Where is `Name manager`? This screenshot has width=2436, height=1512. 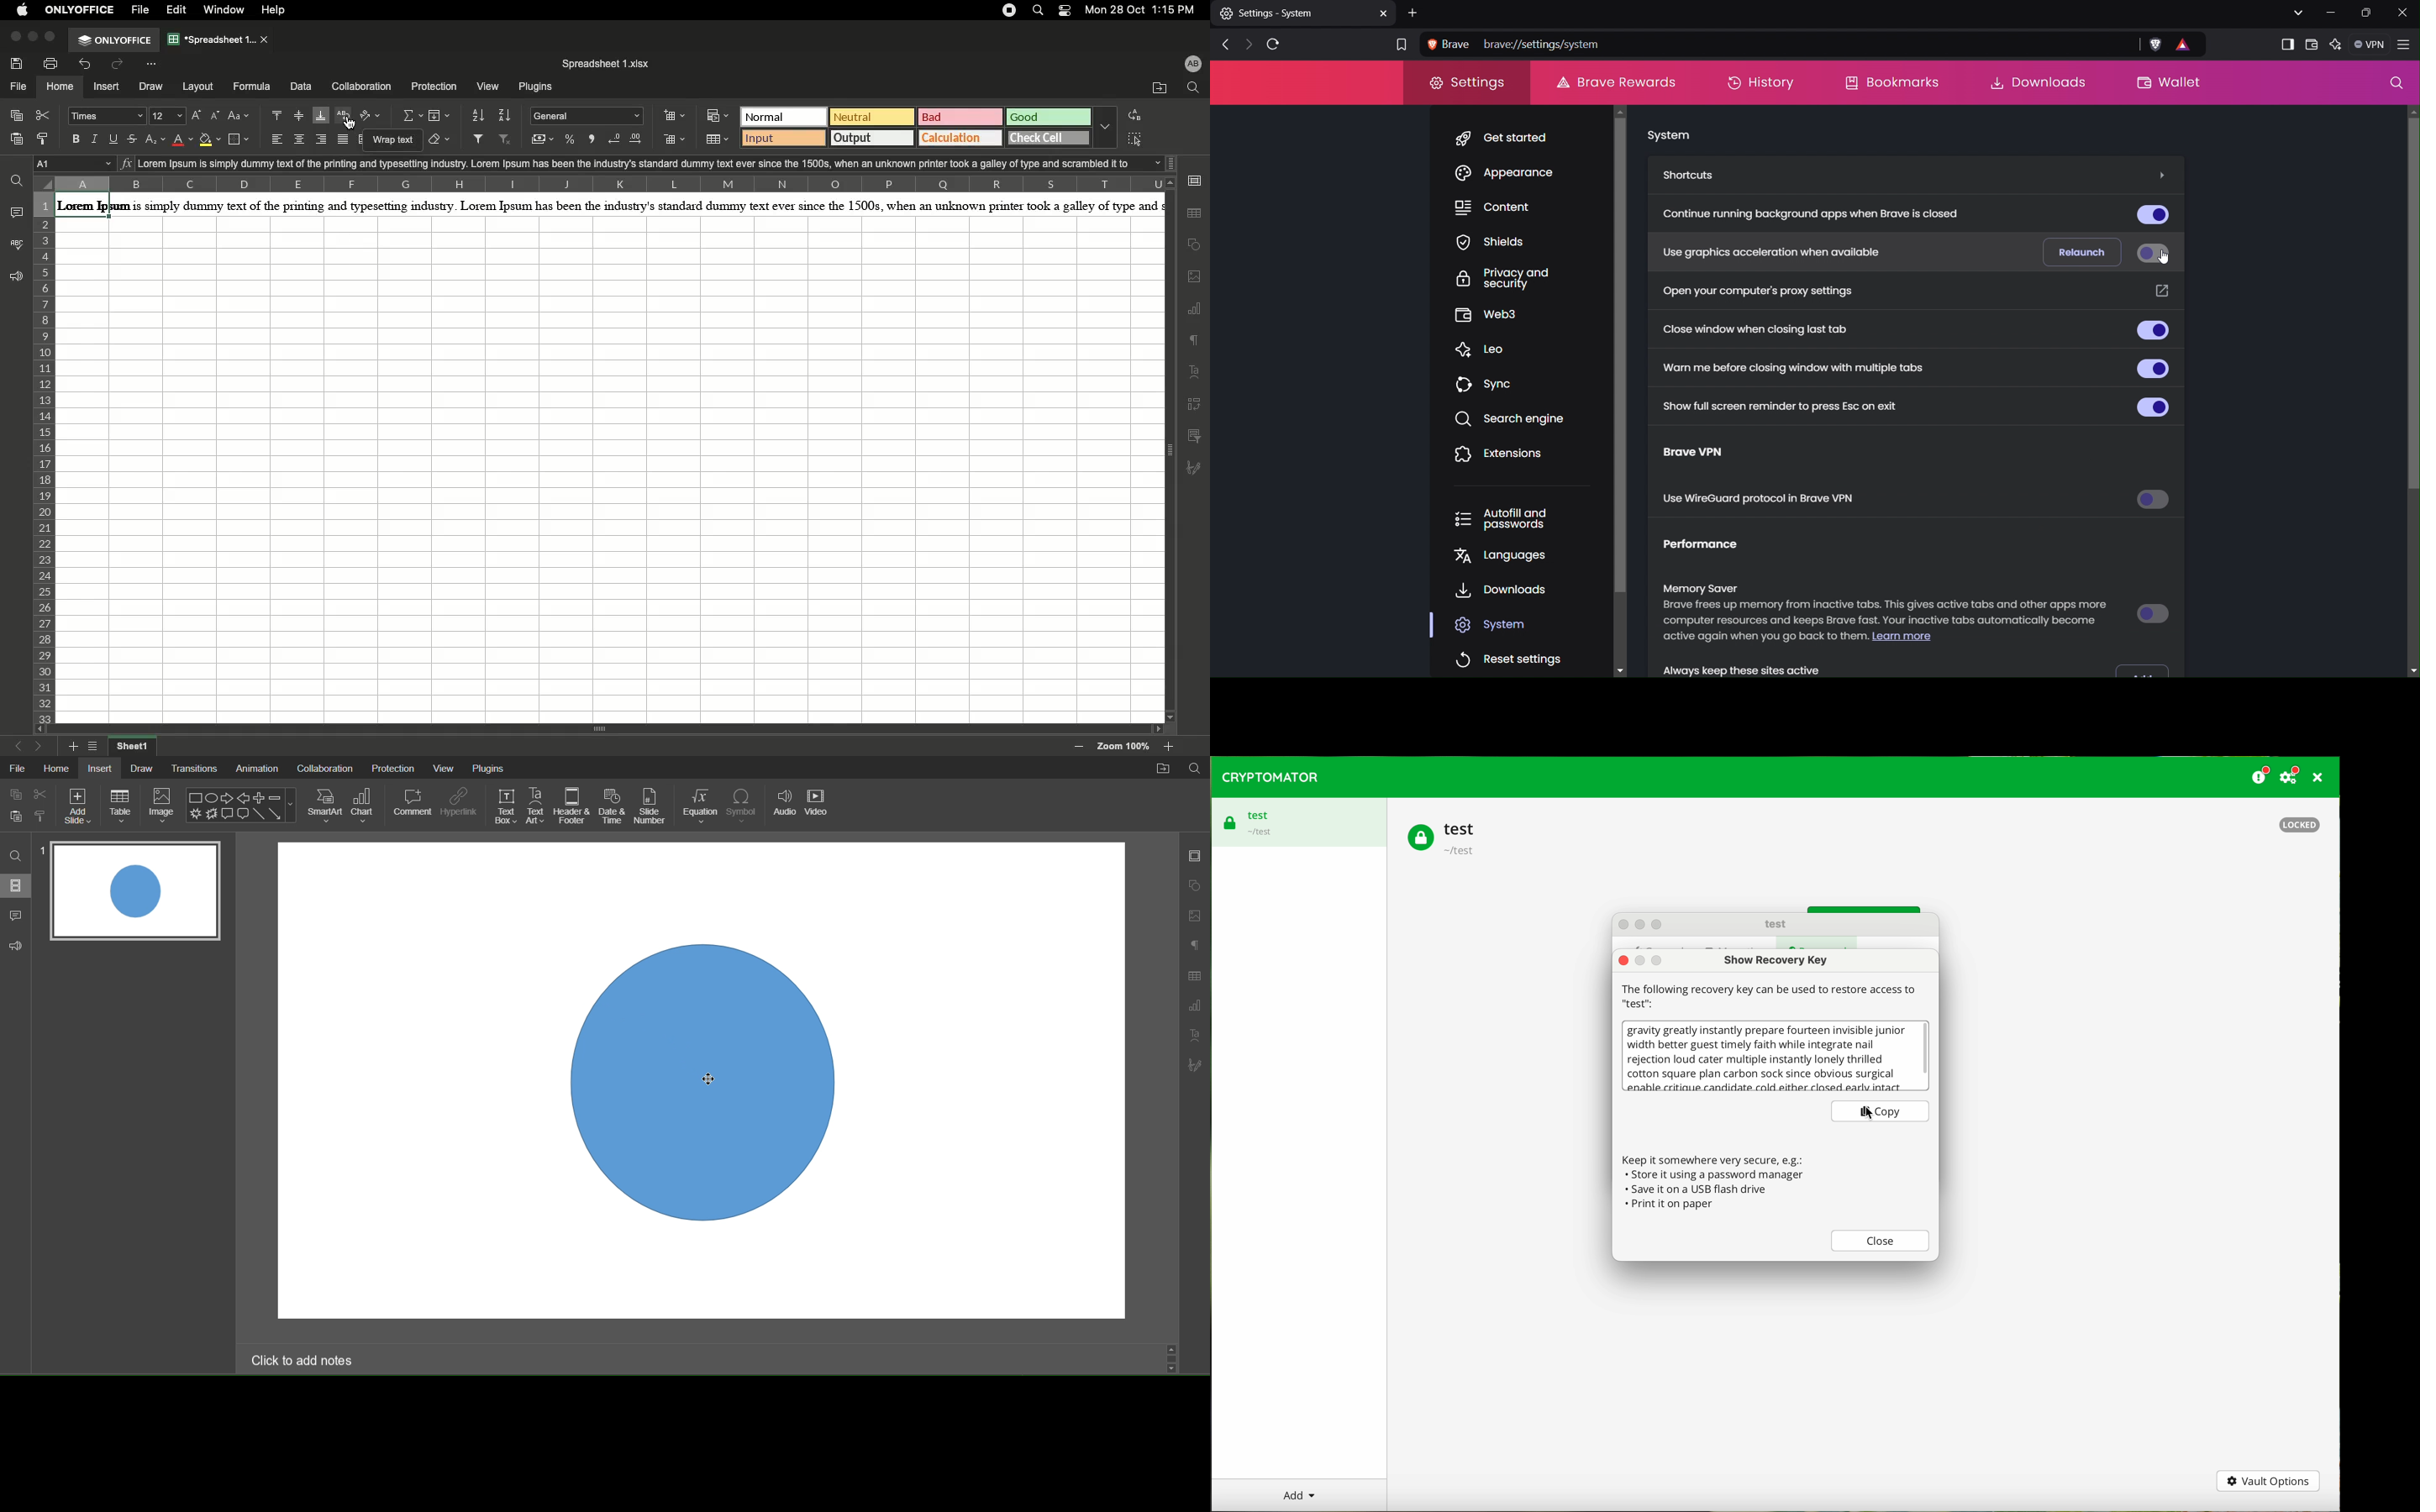
Name manager is located at coordinates (75, 164).